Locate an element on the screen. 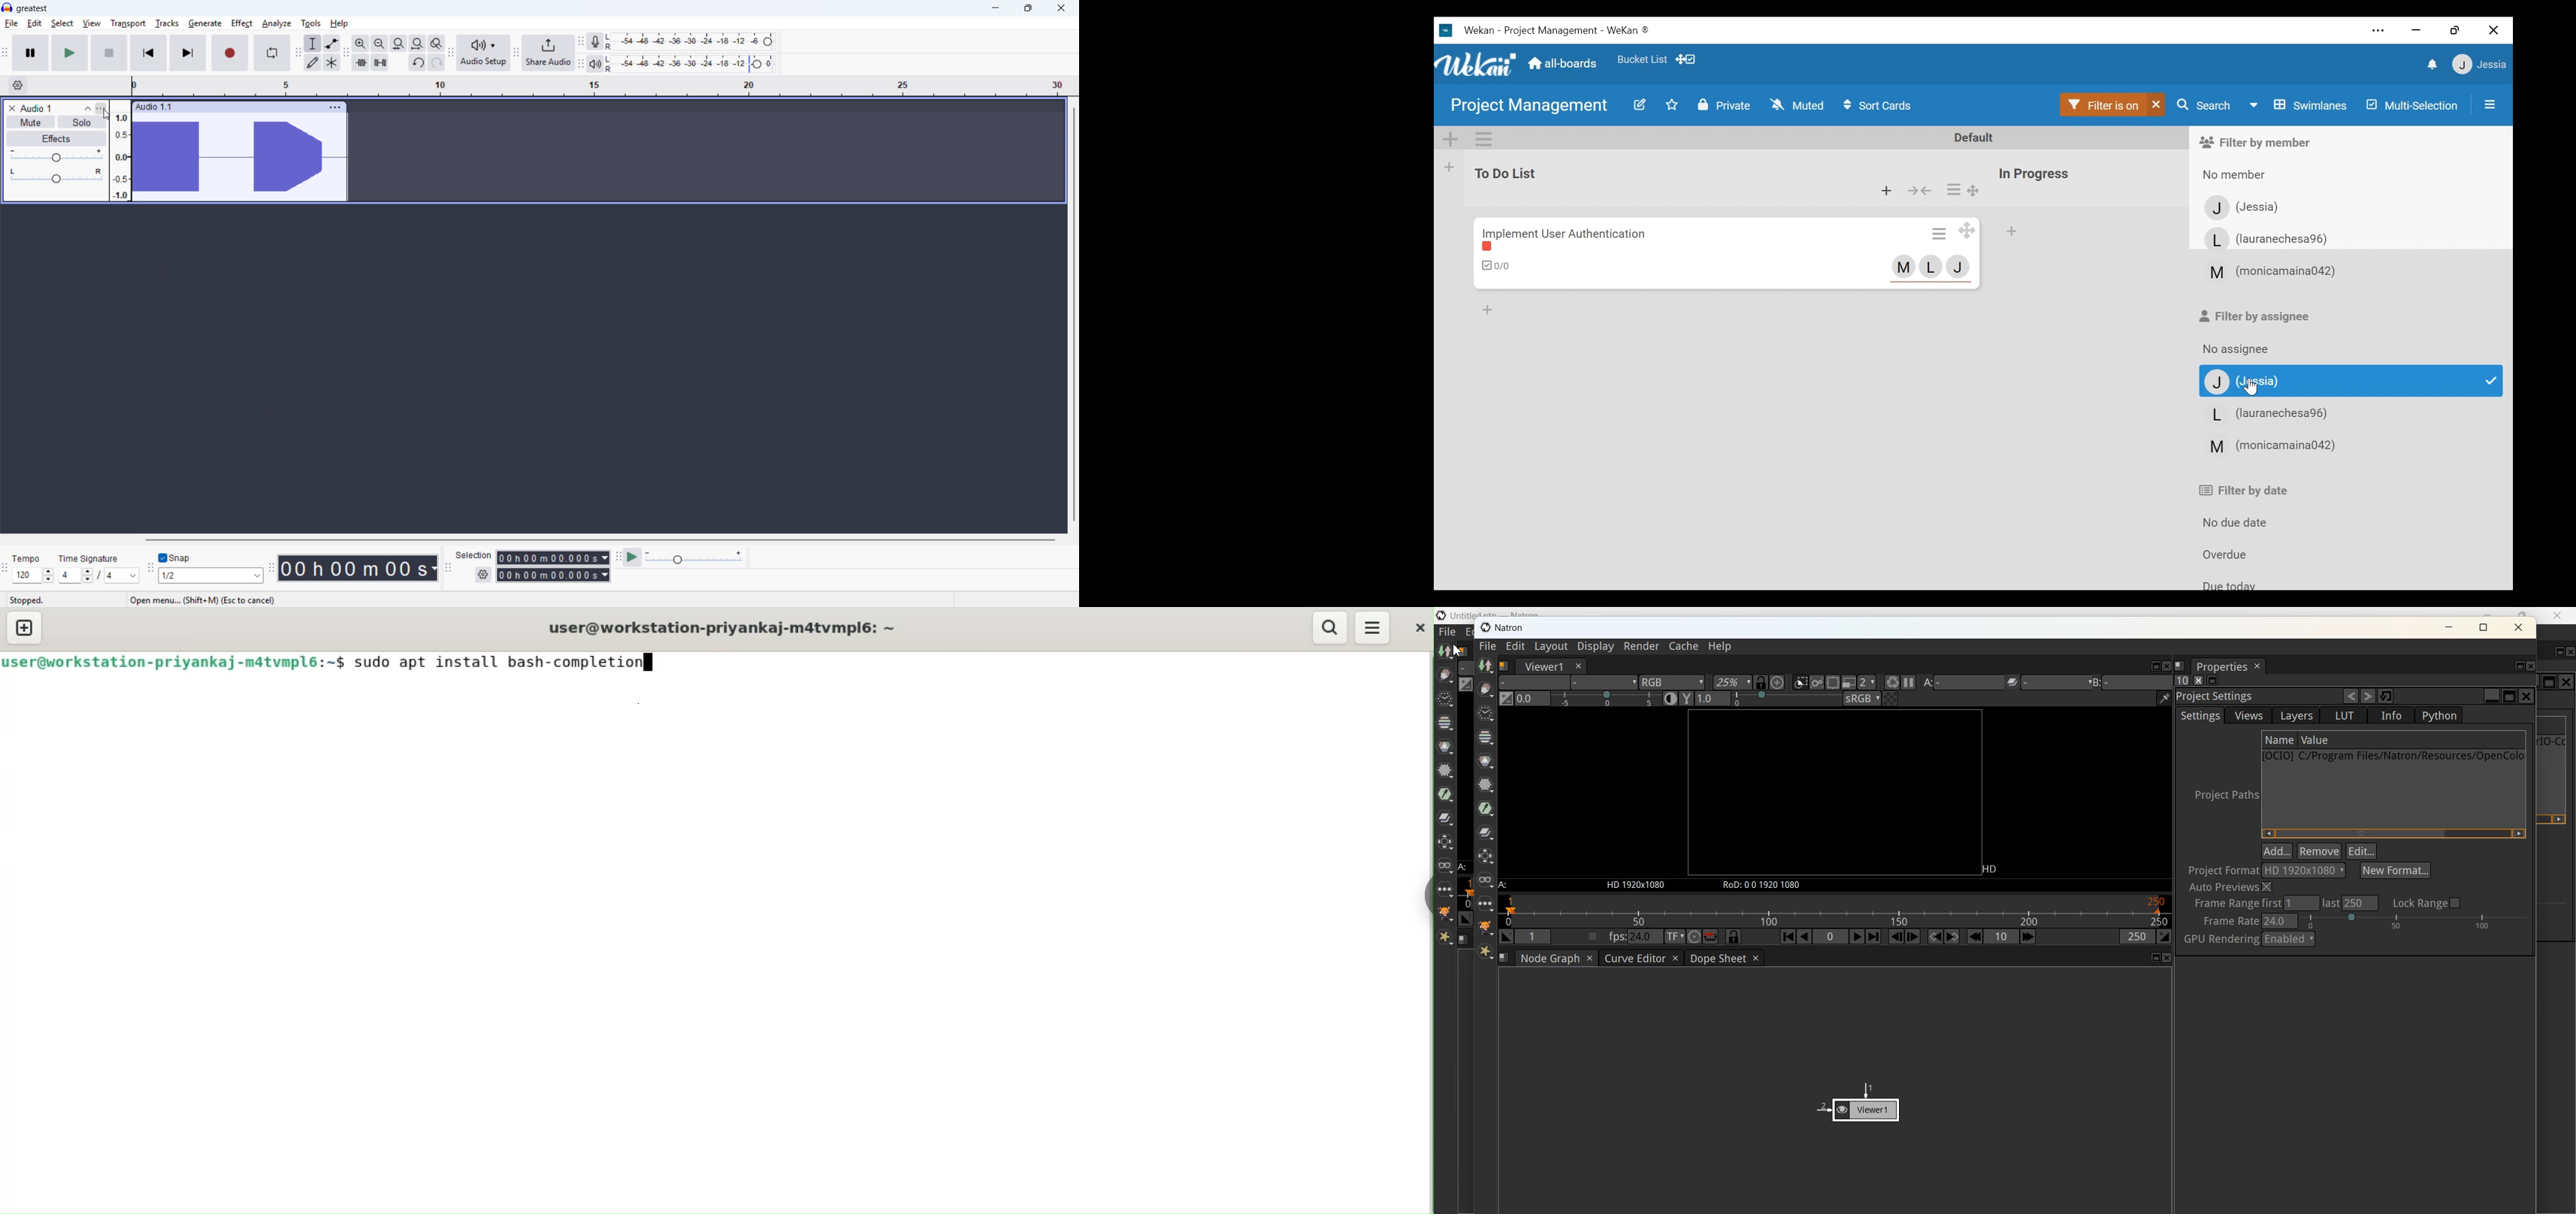 The image size is (2576, 1232). in progress is located at coordinates (2041, 172).